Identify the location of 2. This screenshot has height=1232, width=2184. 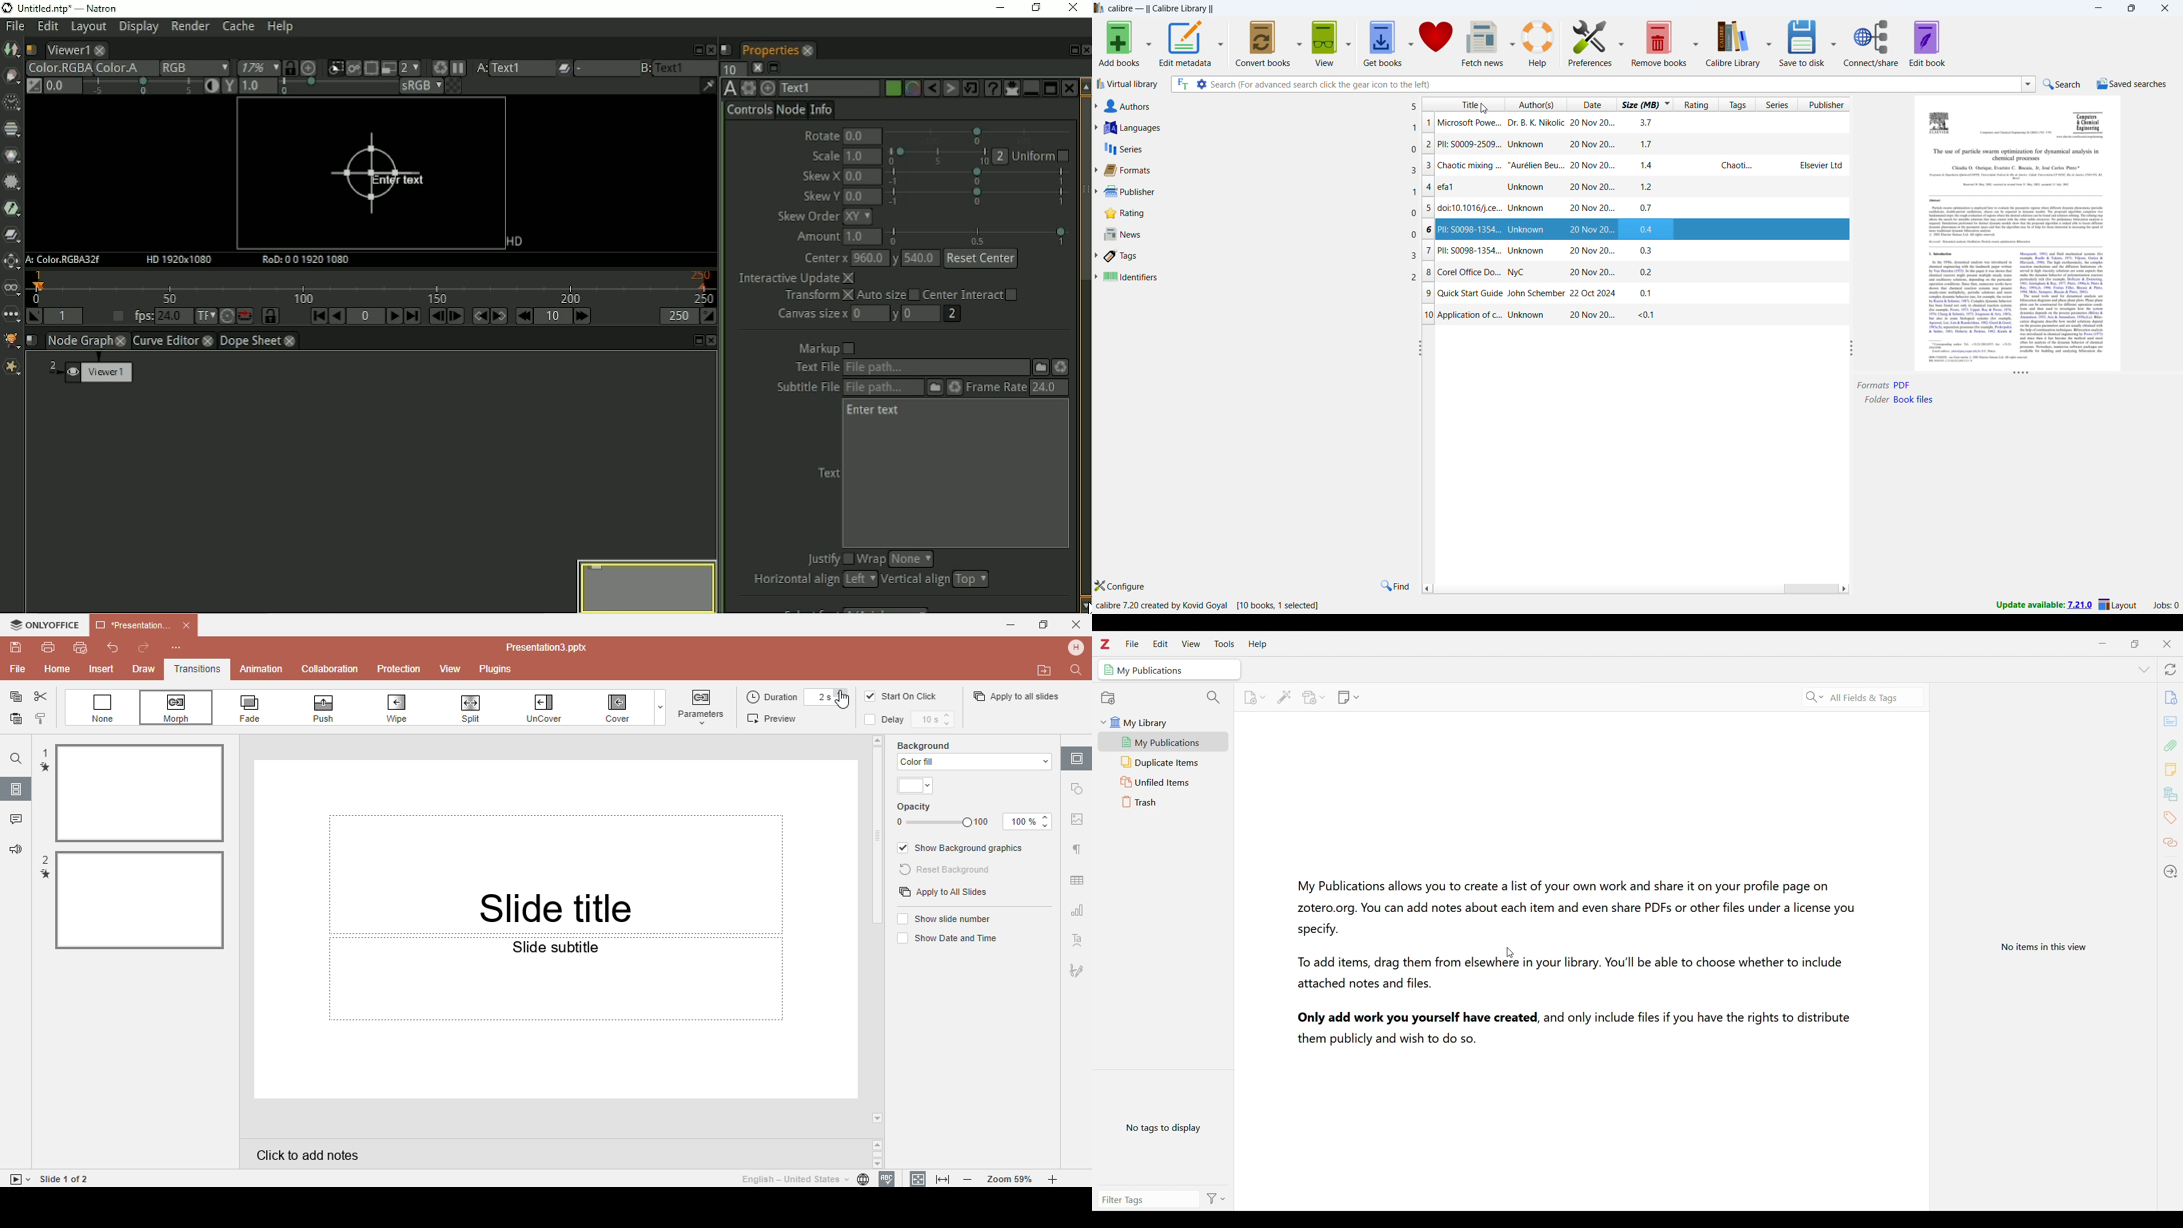
(1429, 145).